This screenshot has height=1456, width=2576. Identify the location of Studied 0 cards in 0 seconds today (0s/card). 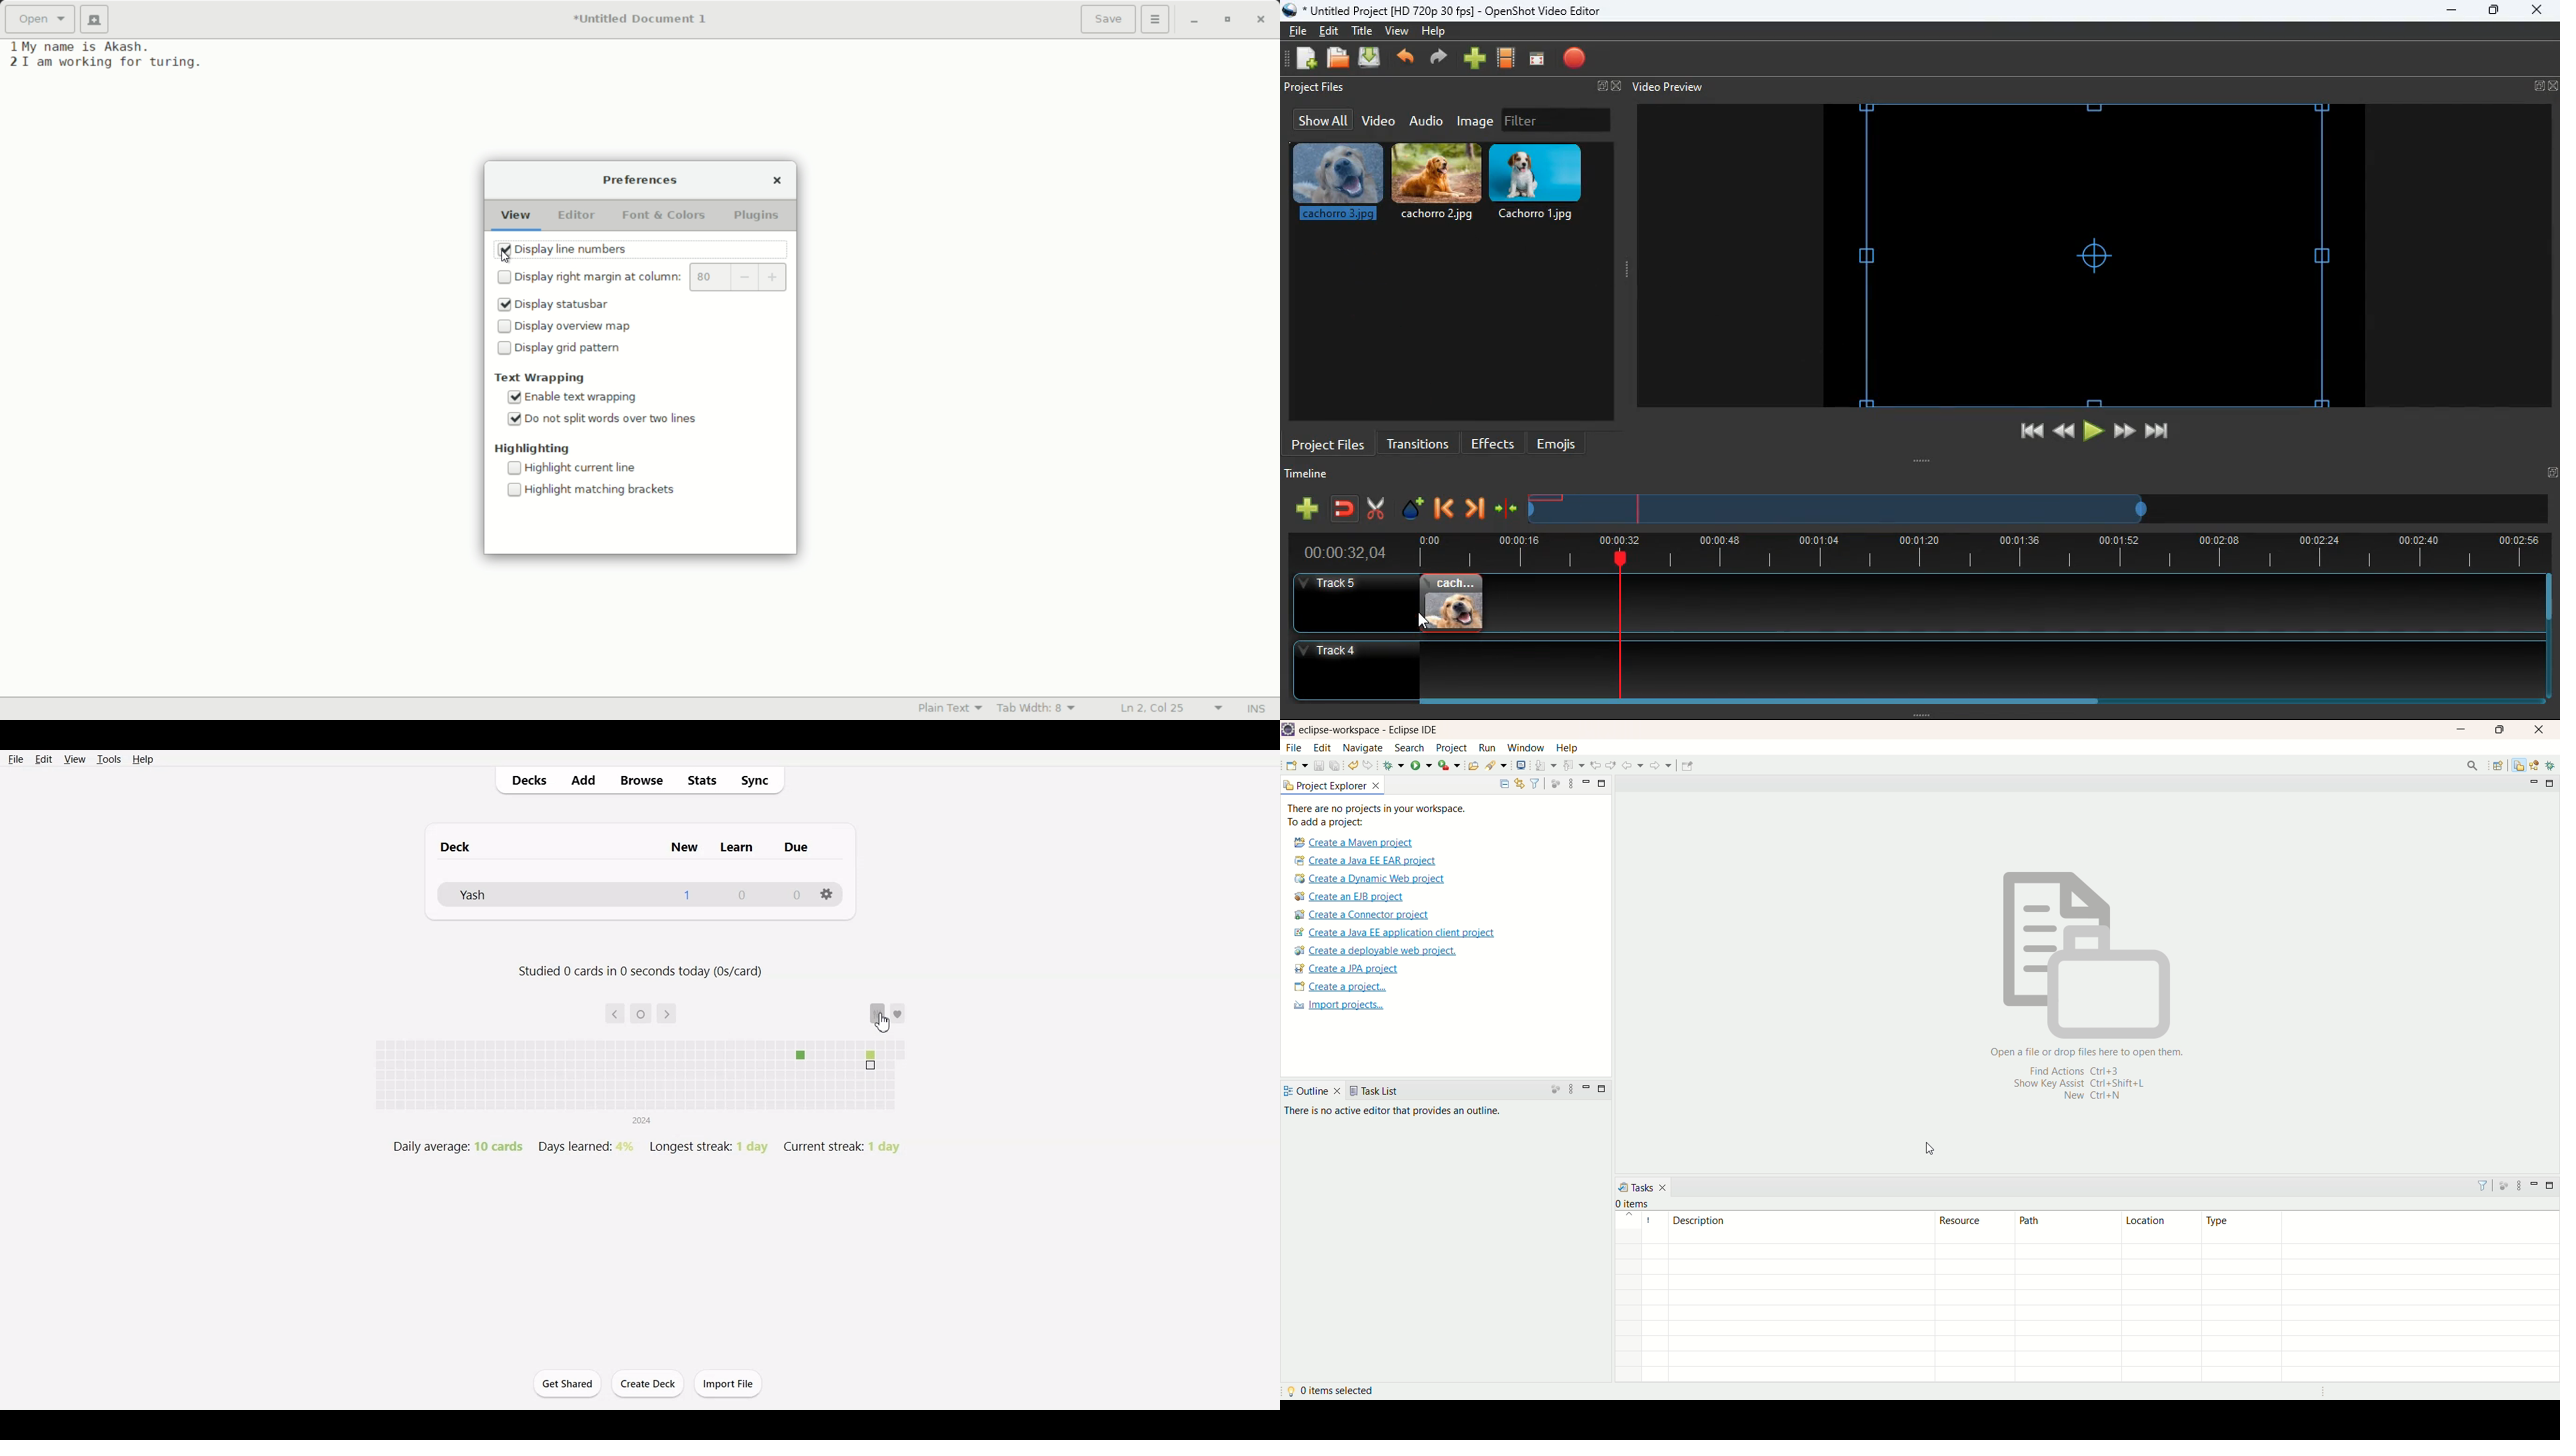
(638, 969).